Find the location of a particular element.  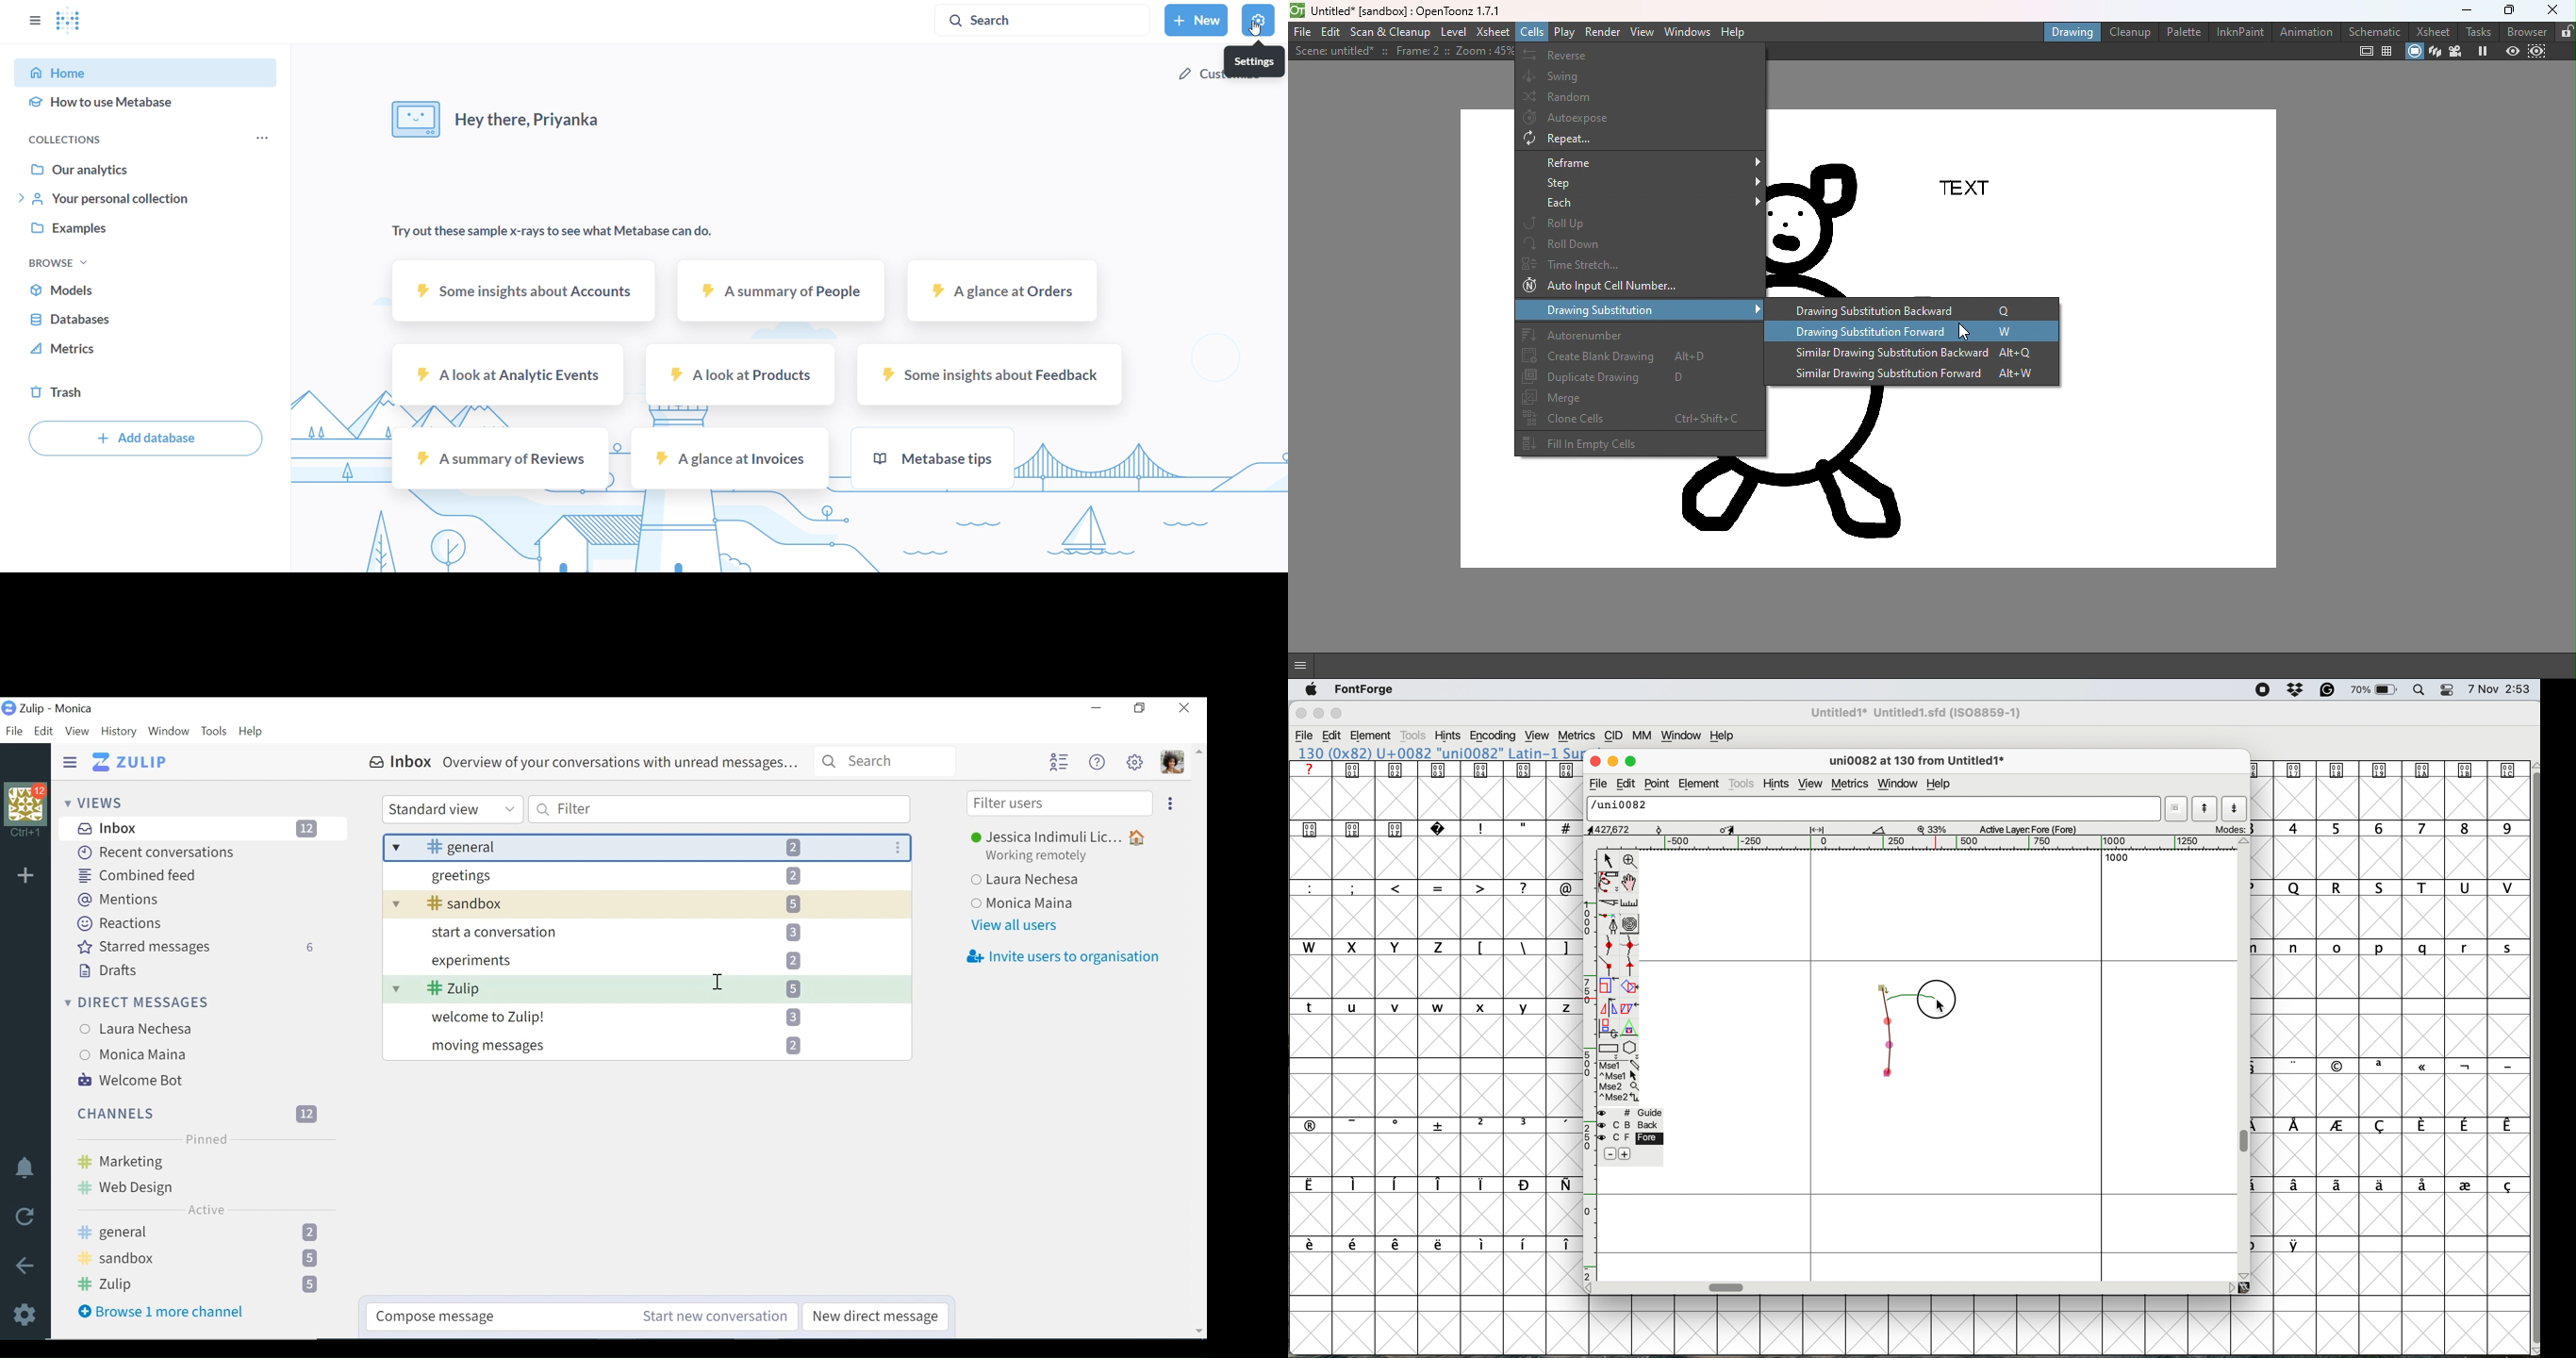

measure distance is located at coordinates (1630, 902).